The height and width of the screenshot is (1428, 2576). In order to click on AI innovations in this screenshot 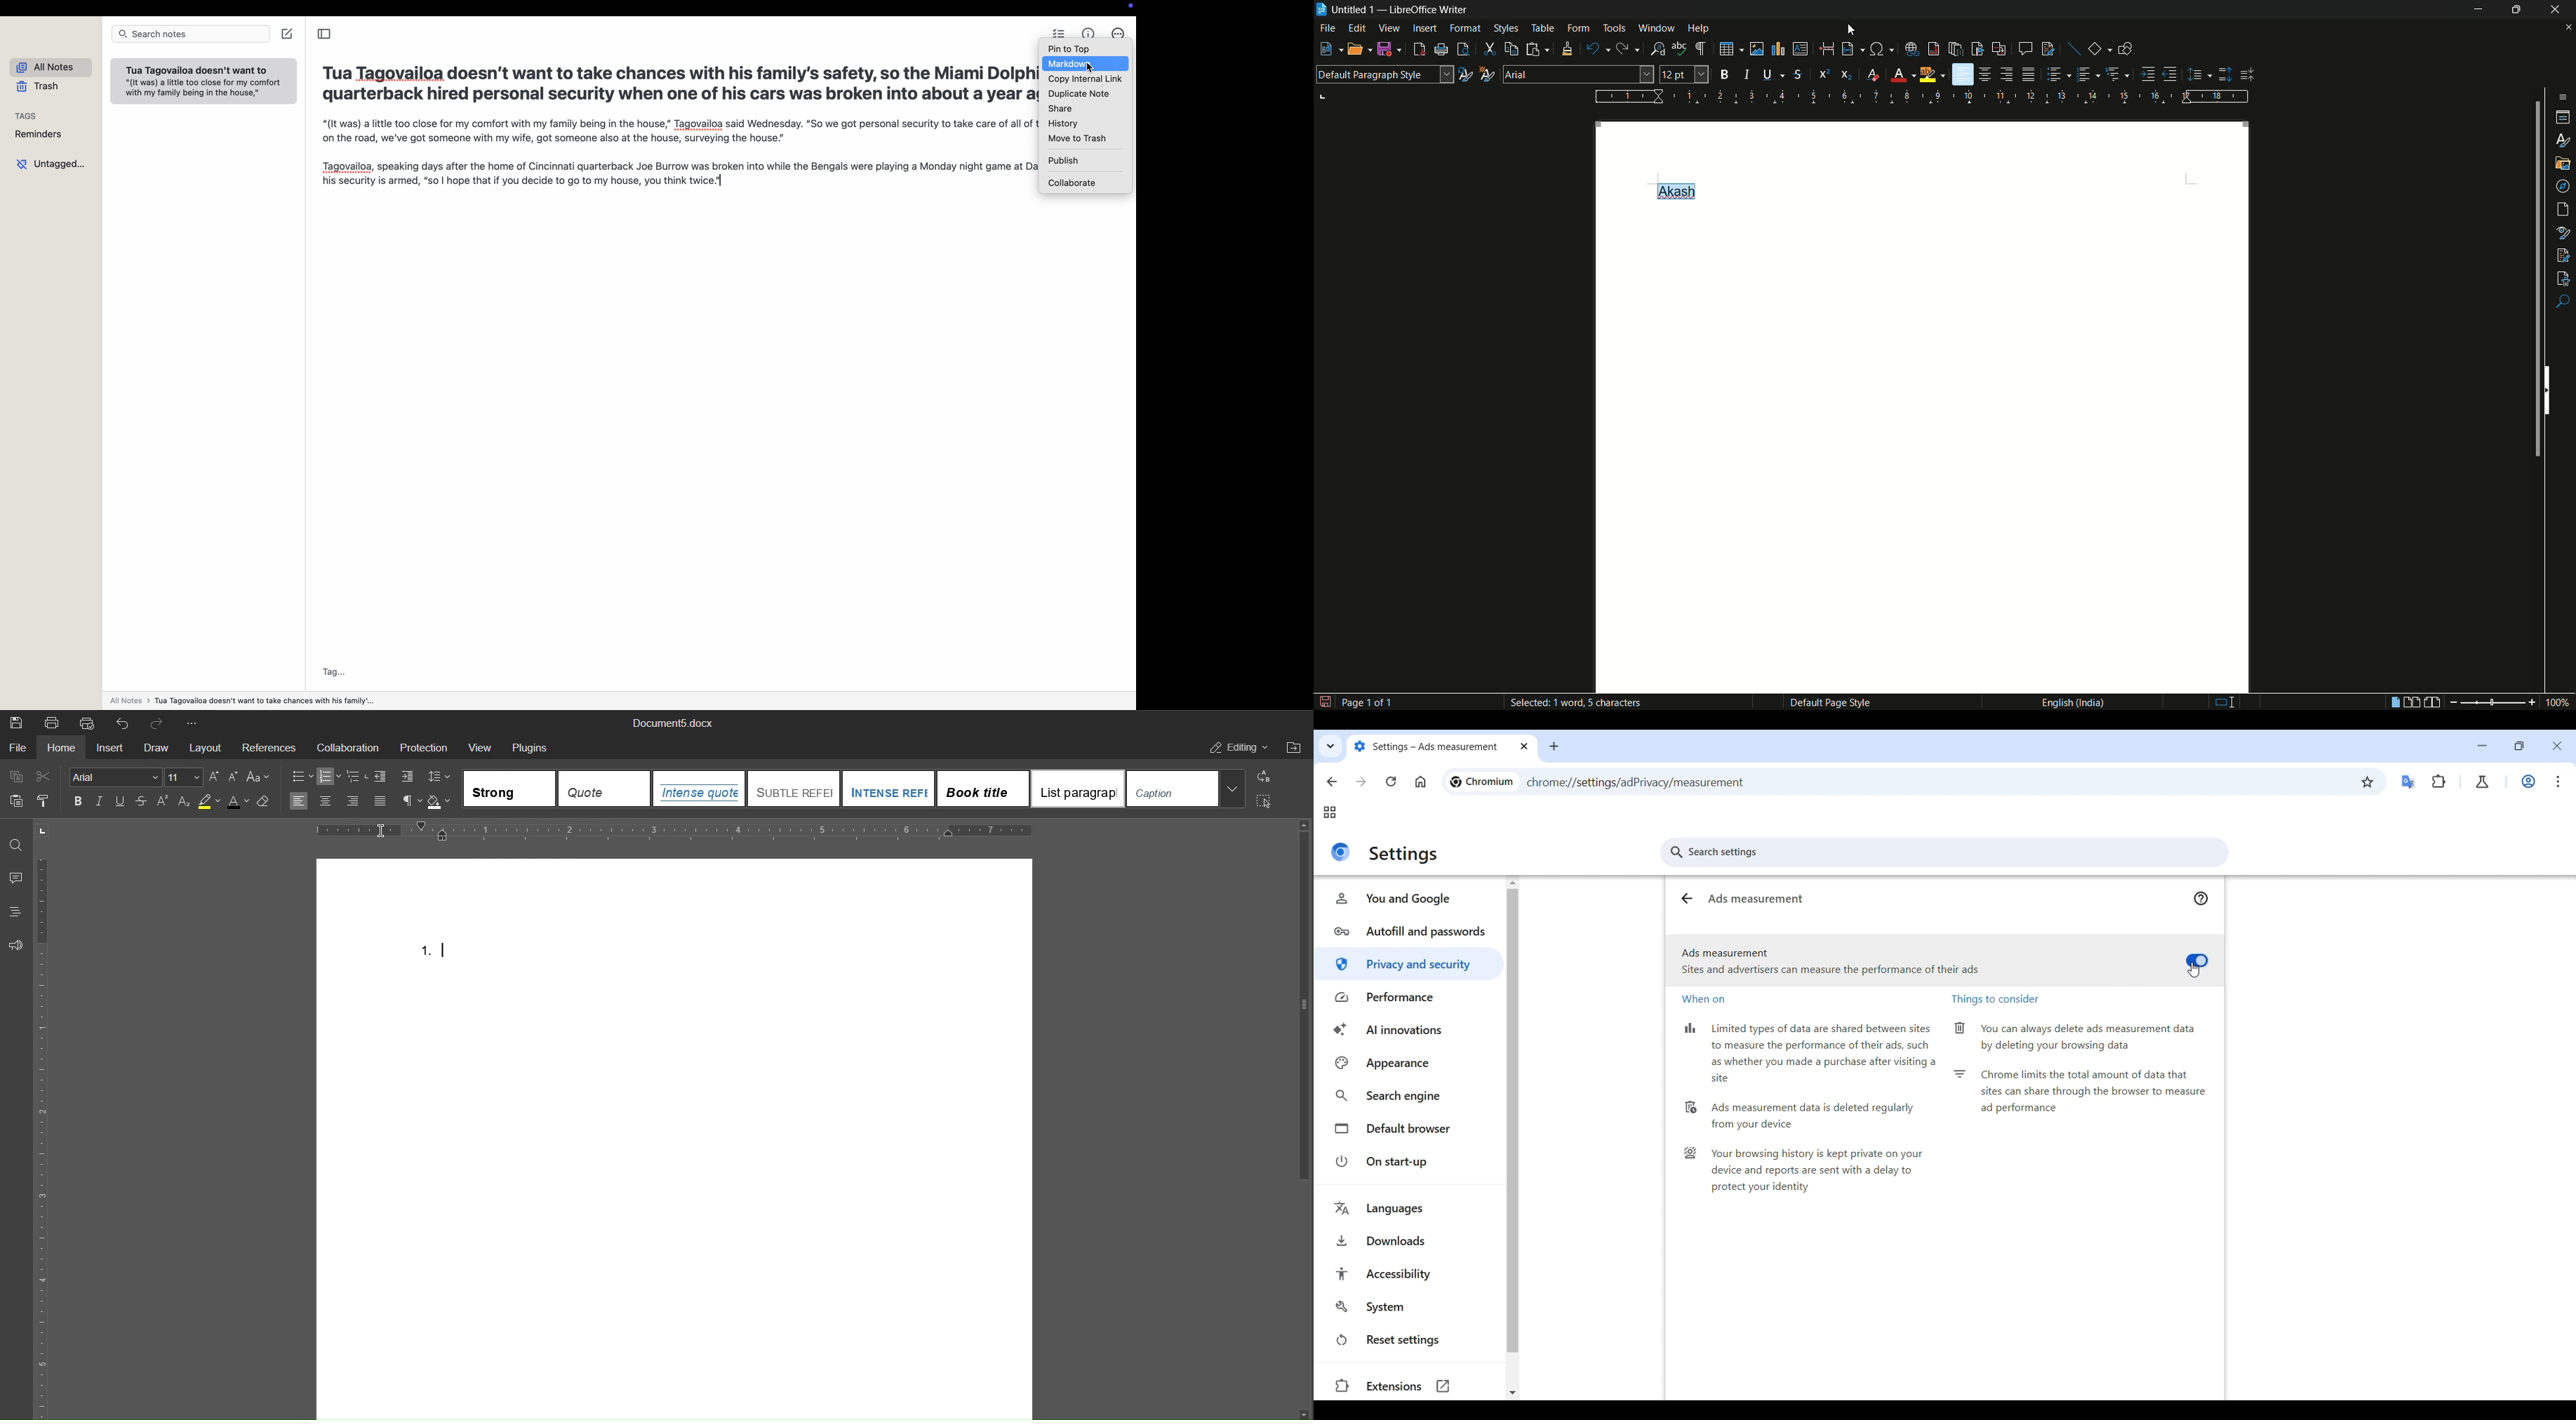, I will do `click(1408, 1030)`.